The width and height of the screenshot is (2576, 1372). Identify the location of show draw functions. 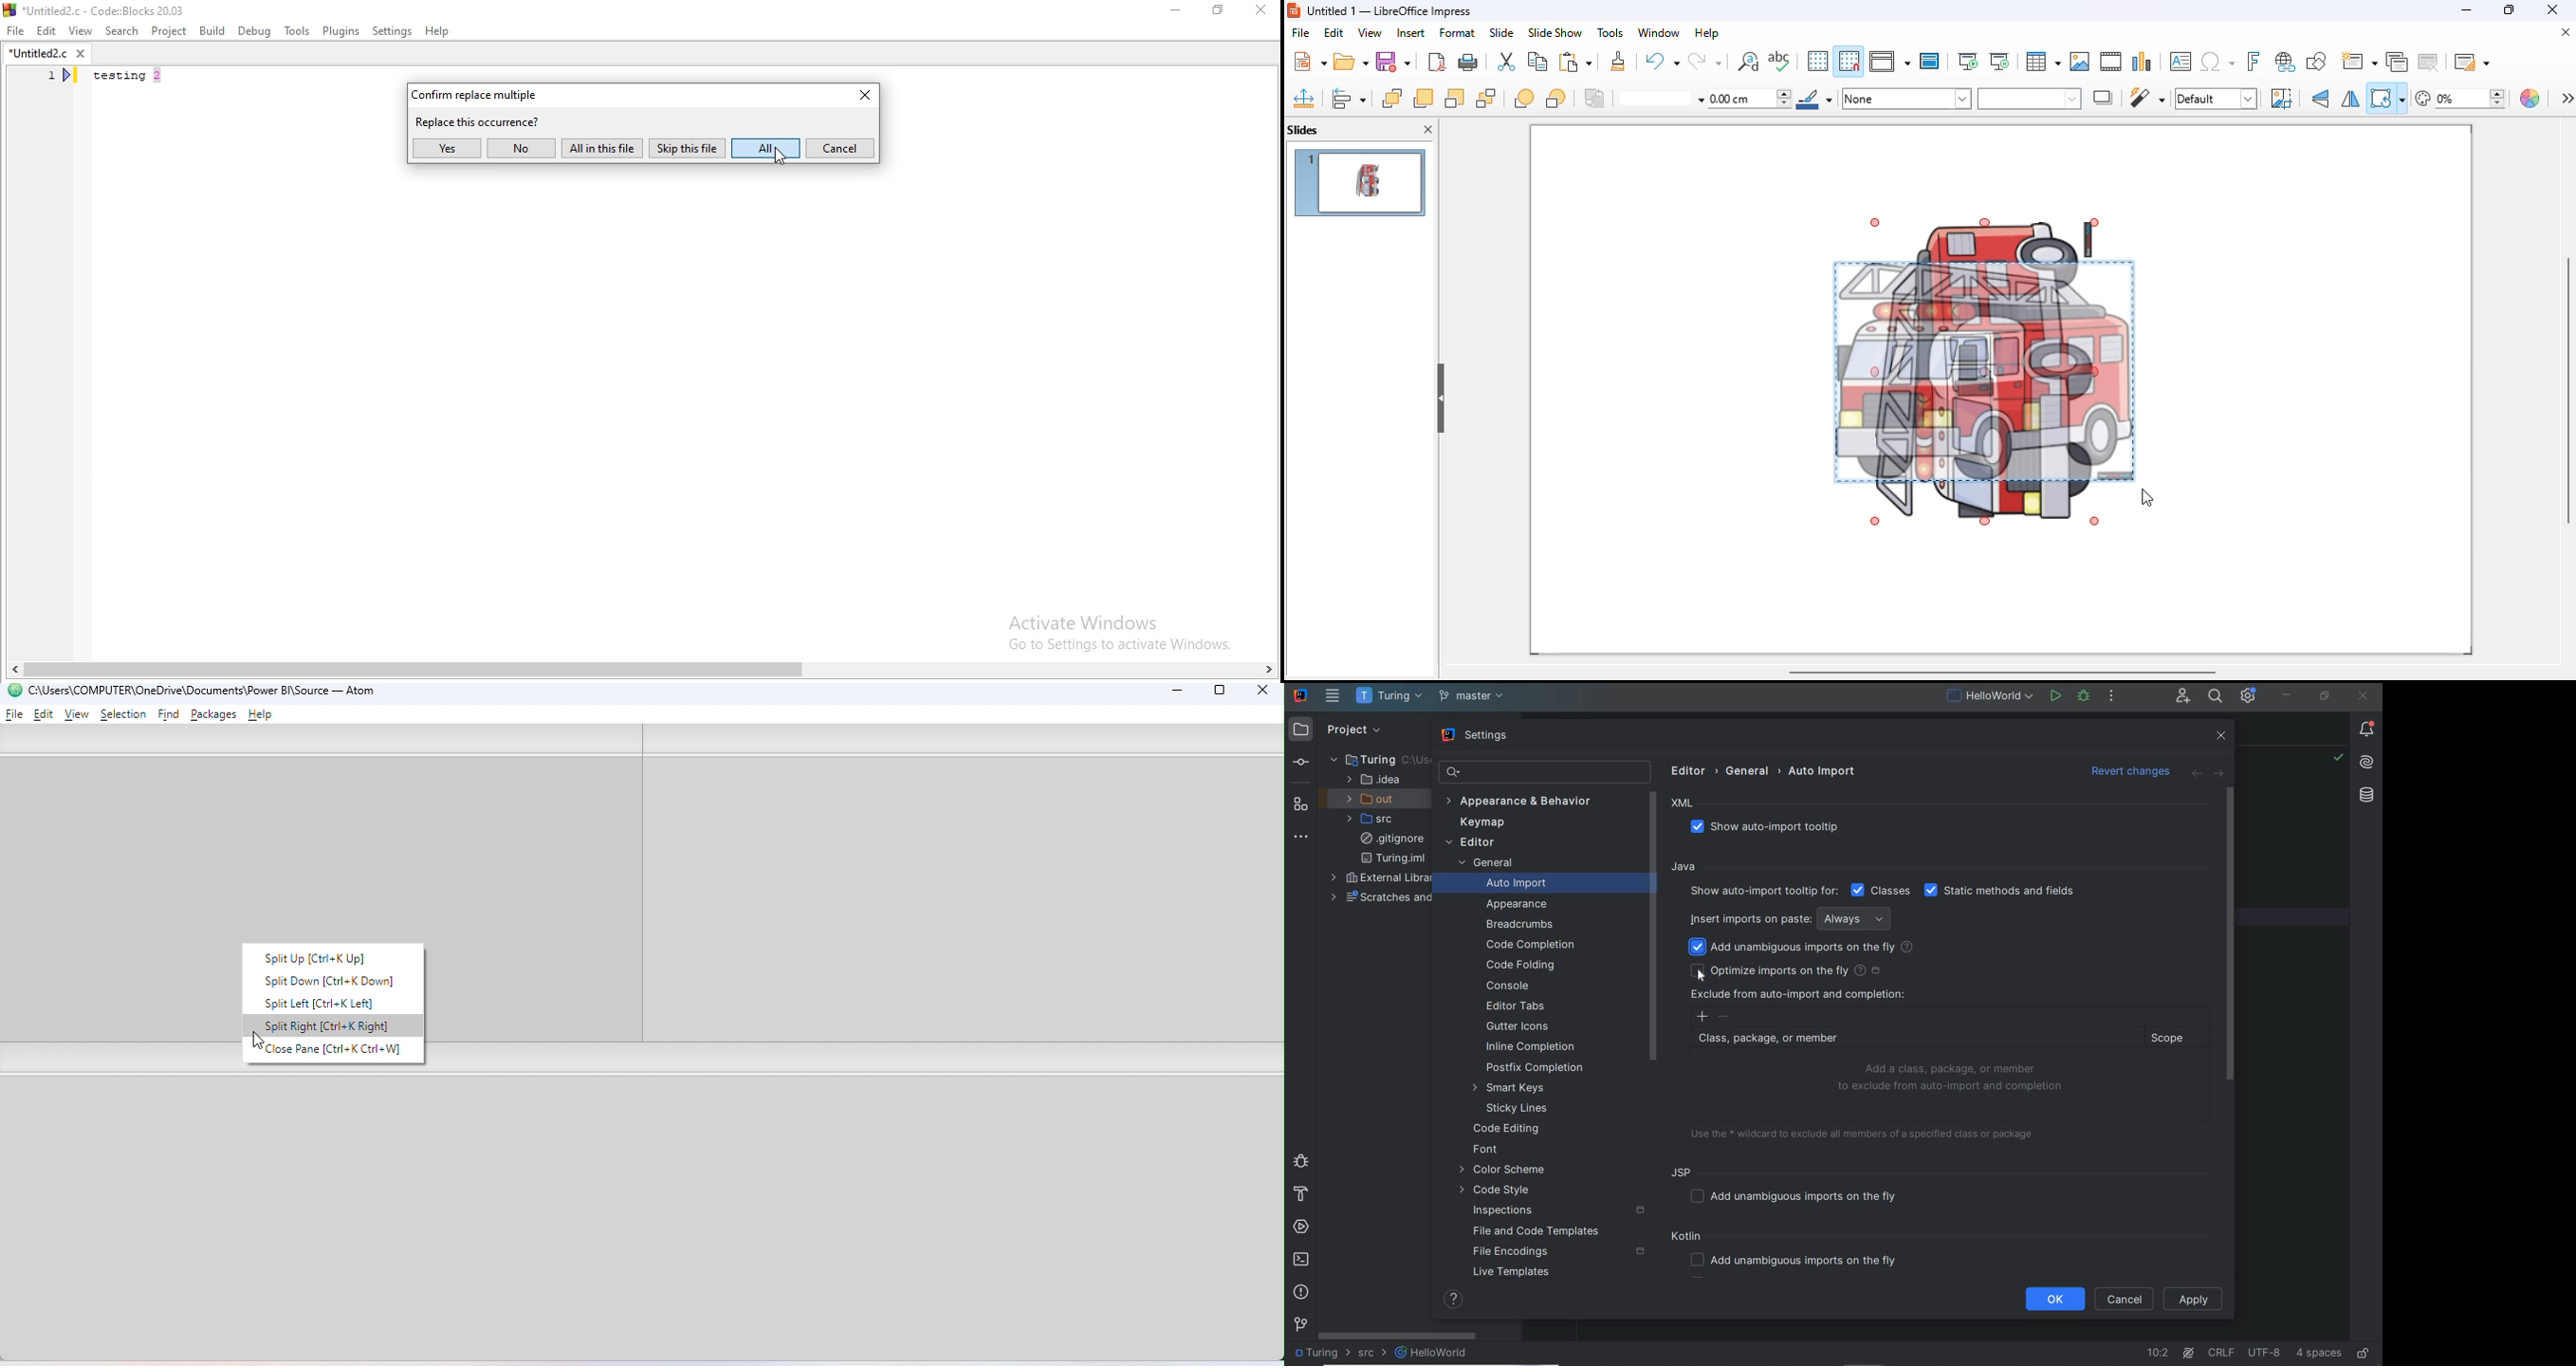
(2317, 61).